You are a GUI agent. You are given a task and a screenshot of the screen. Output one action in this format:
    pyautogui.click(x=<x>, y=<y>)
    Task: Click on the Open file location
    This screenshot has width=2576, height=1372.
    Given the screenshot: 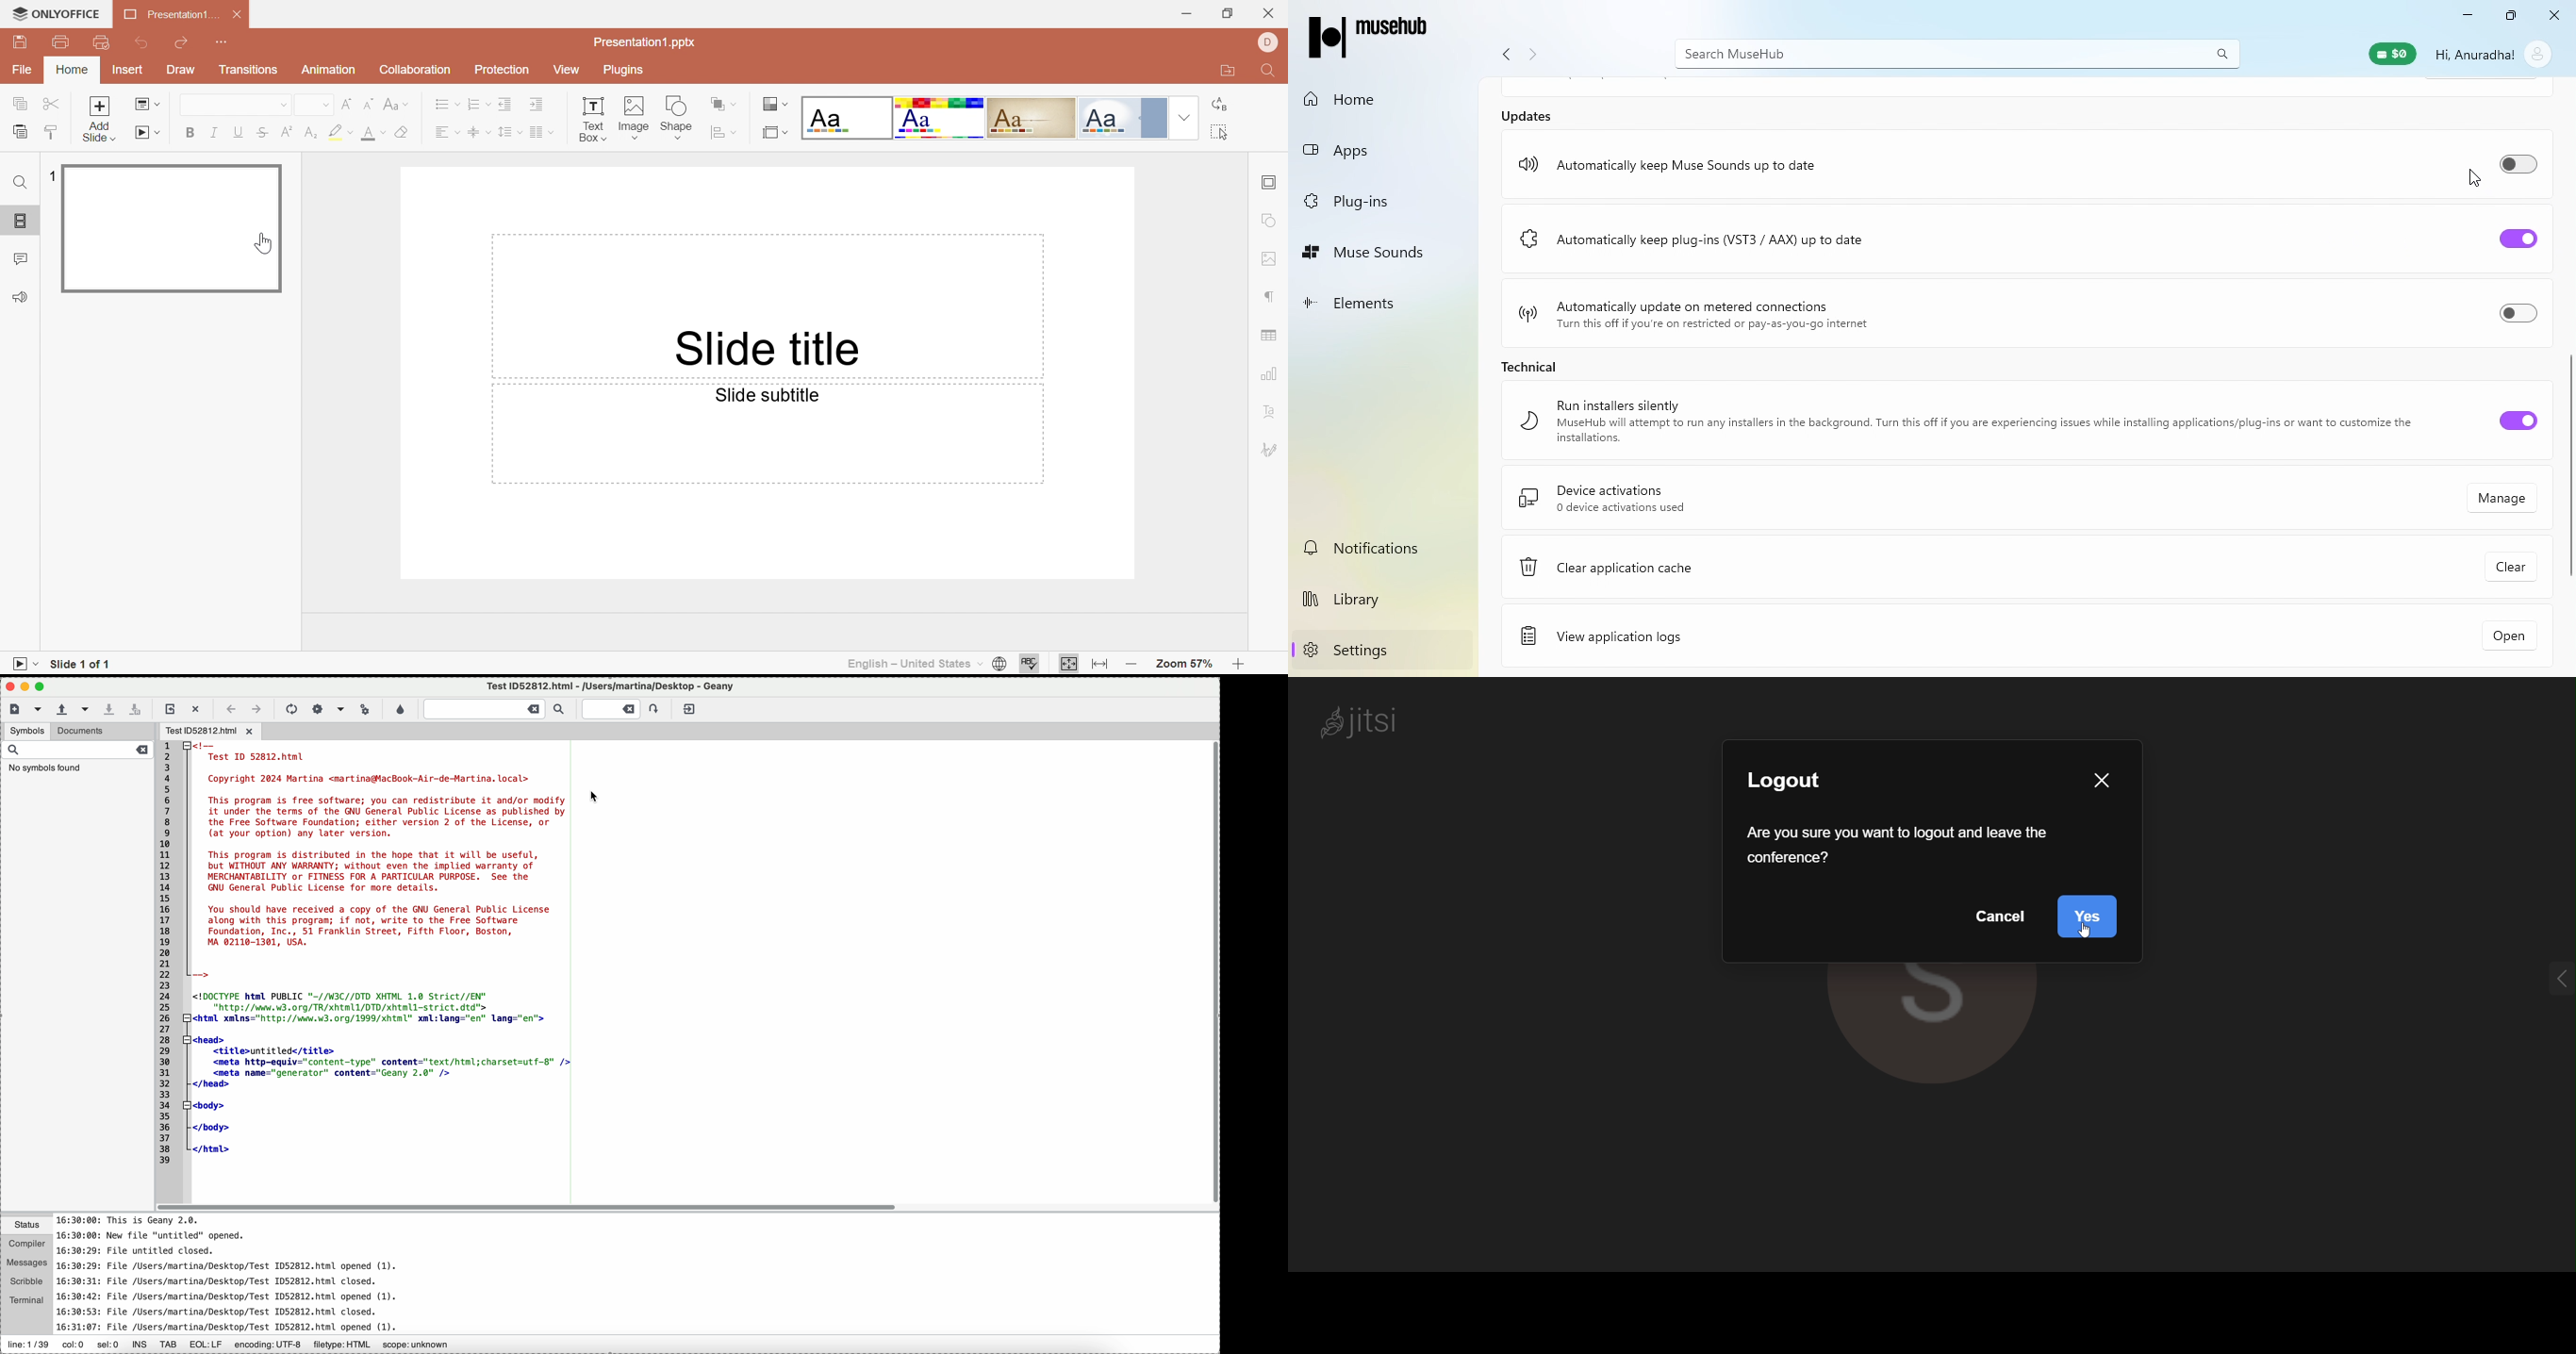 What is the action you would take?
    pyautogui.click(x=1223, y=72)
    